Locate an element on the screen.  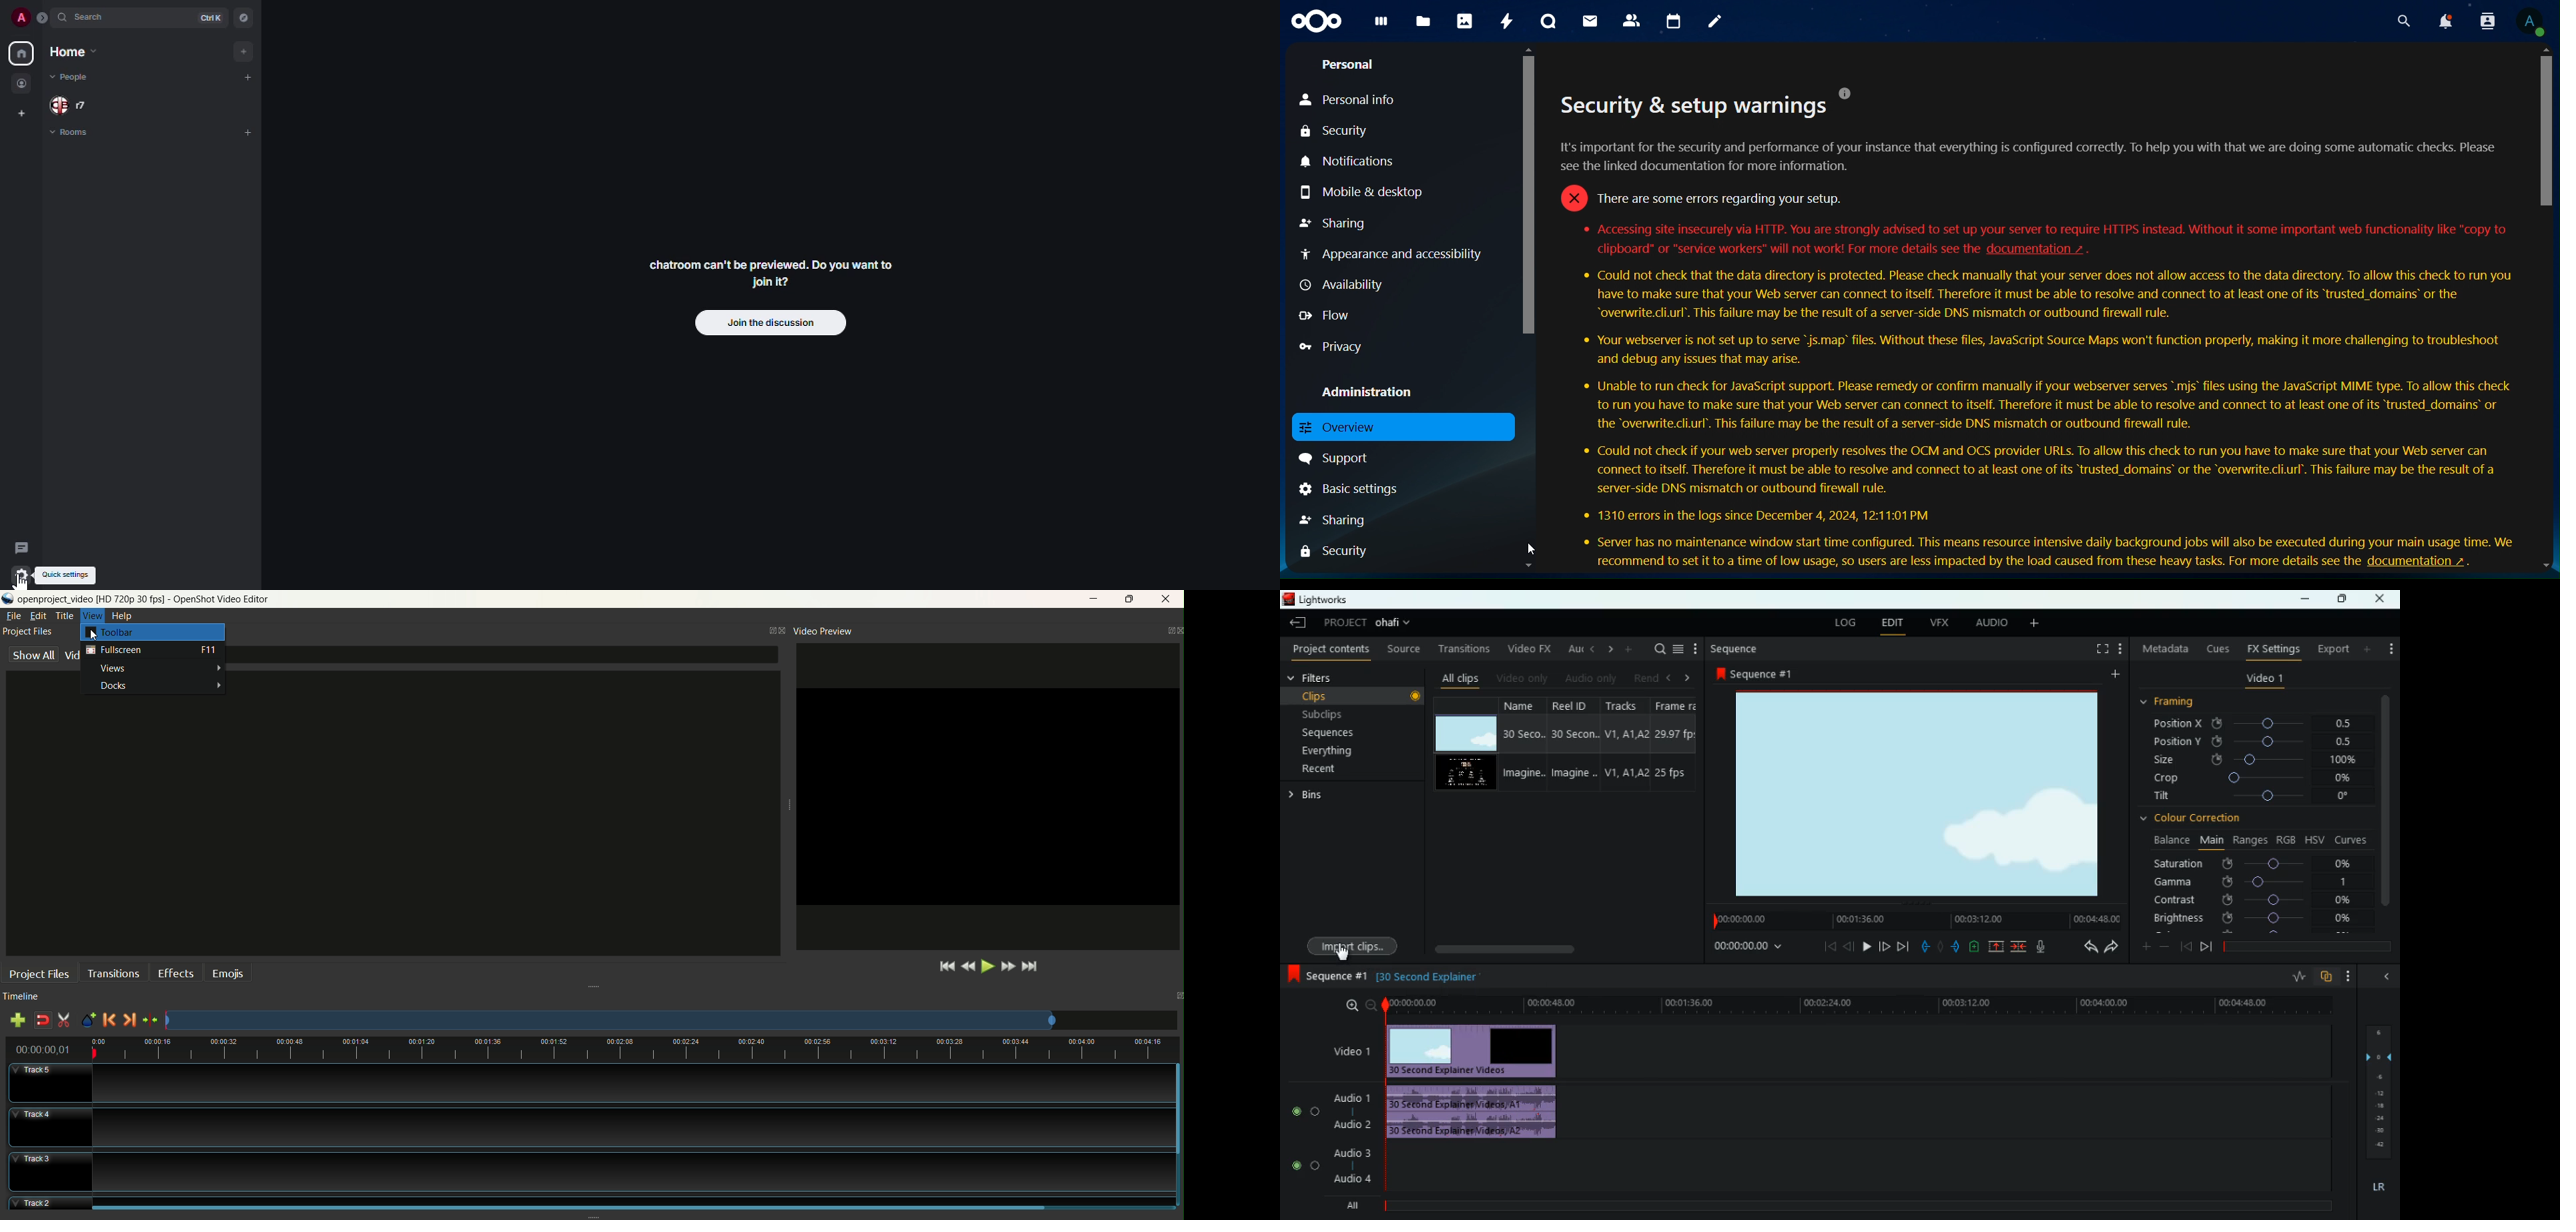
tracks is located at coordinates (1621, 745).